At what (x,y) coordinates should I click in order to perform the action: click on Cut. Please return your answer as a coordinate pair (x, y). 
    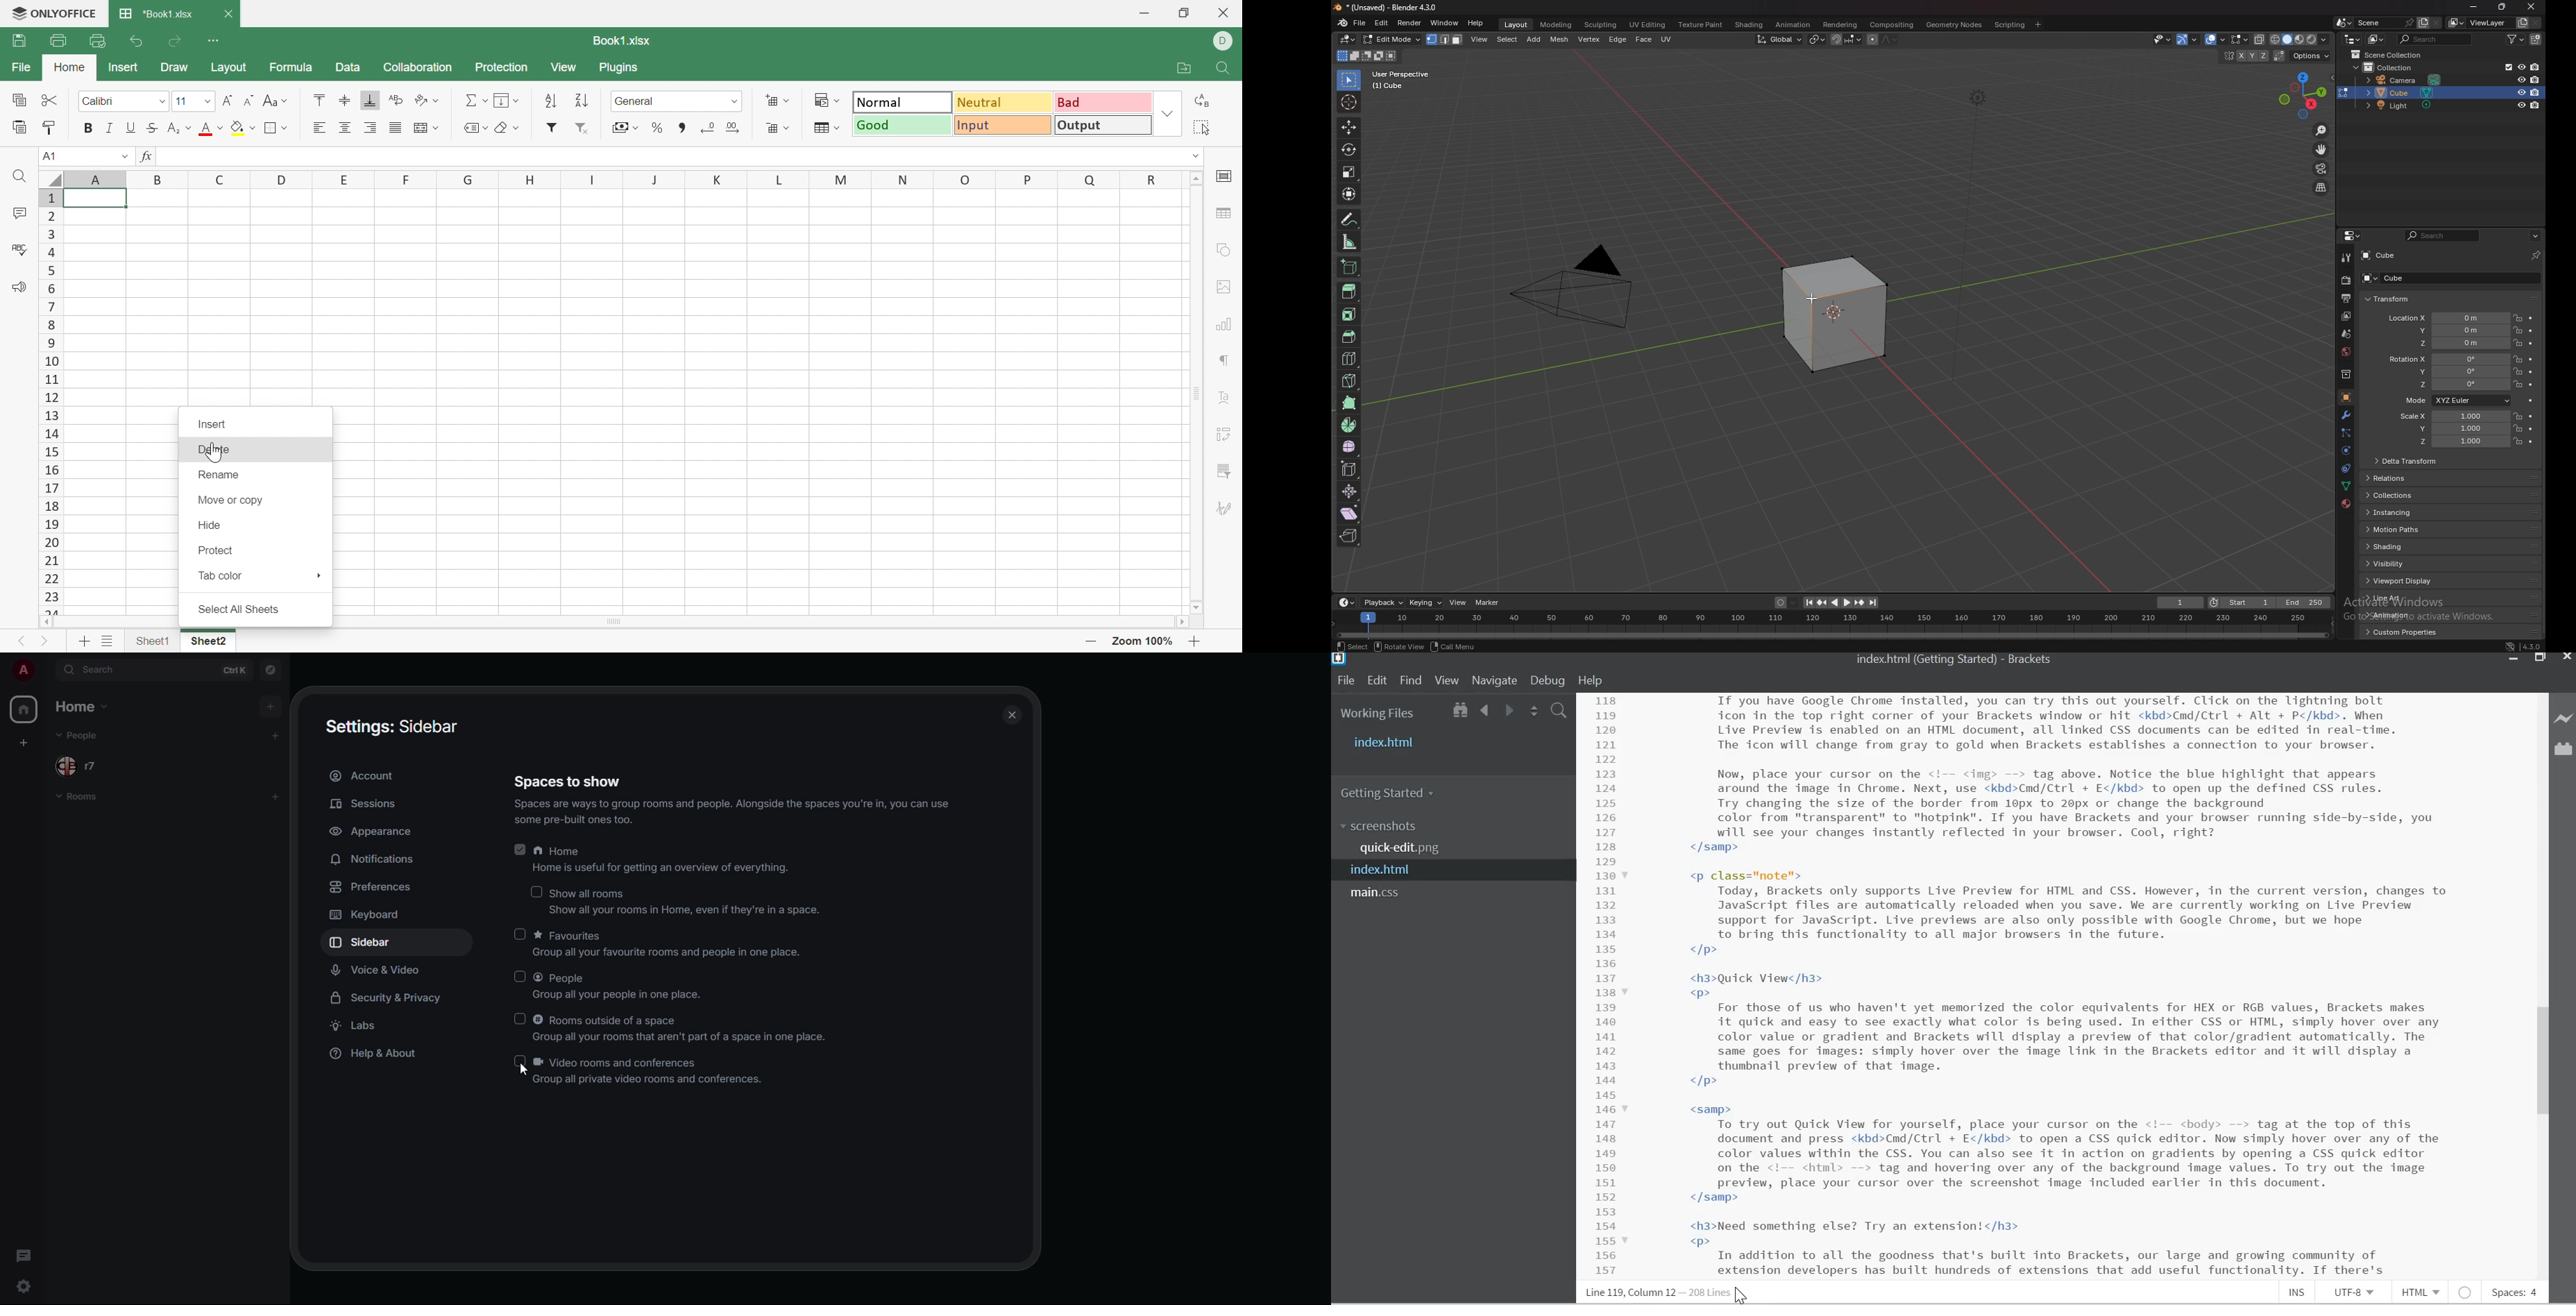
    Looking at the image, I should click on (50, 99).